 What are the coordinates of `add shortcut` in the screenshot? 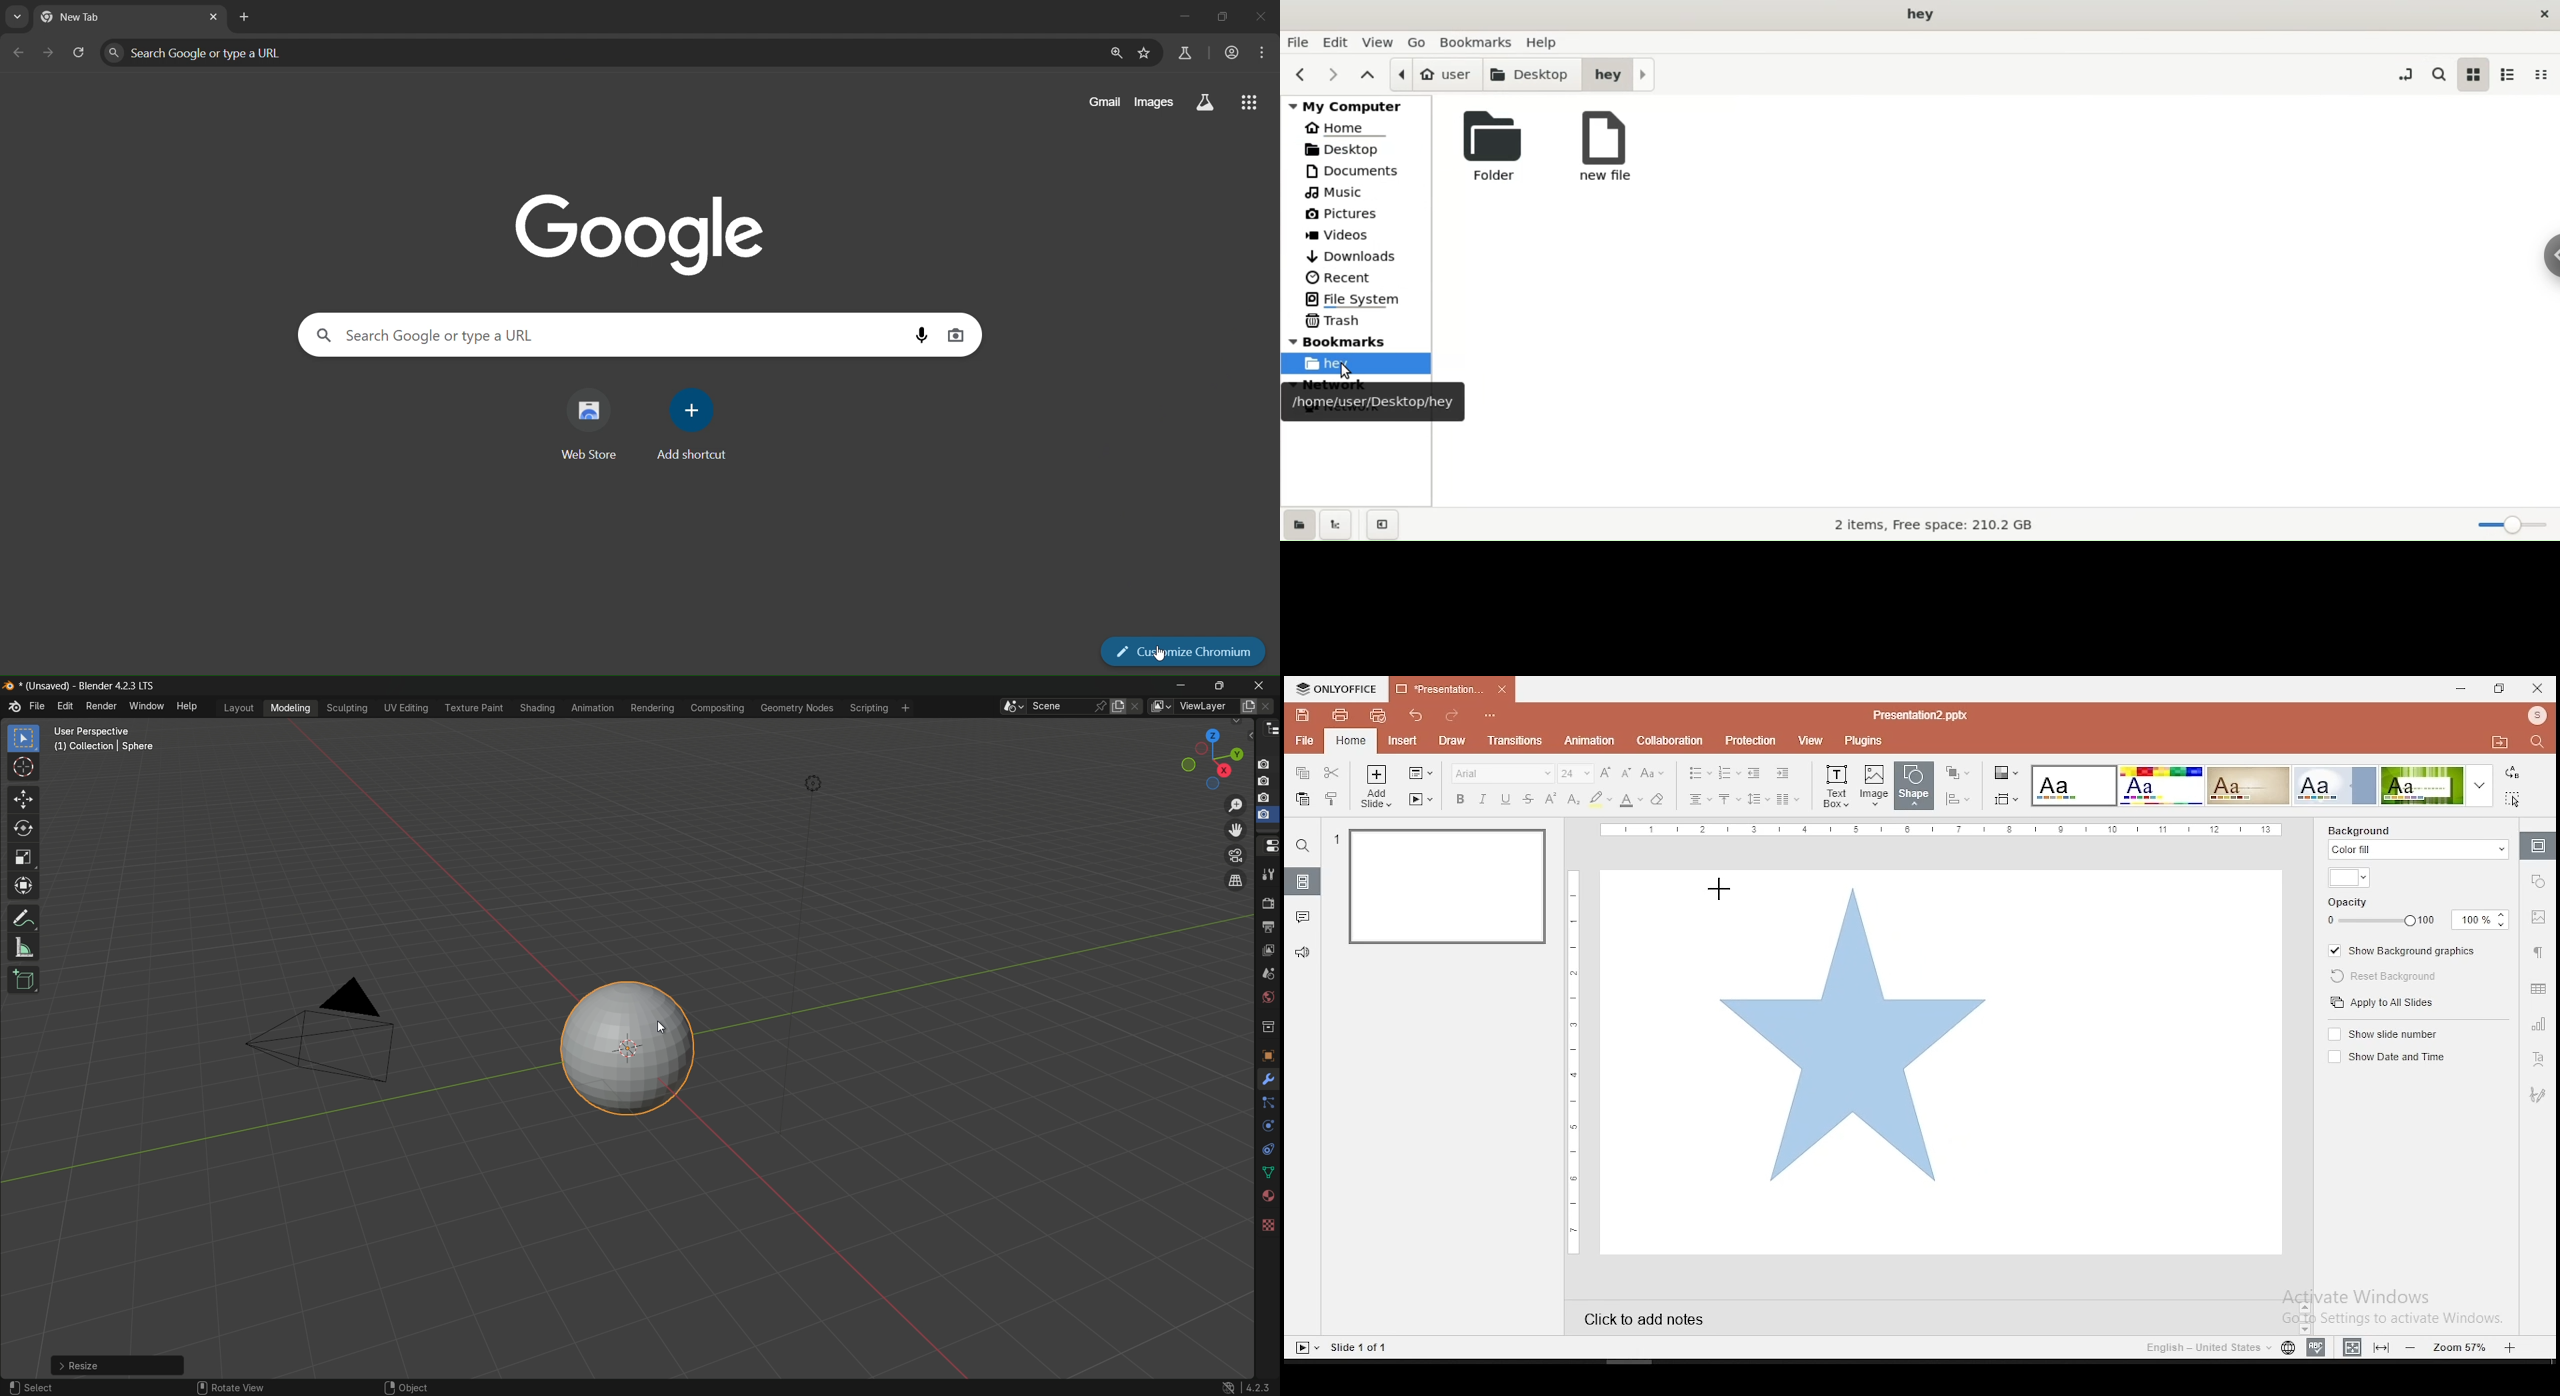 It's located at (695, 425).